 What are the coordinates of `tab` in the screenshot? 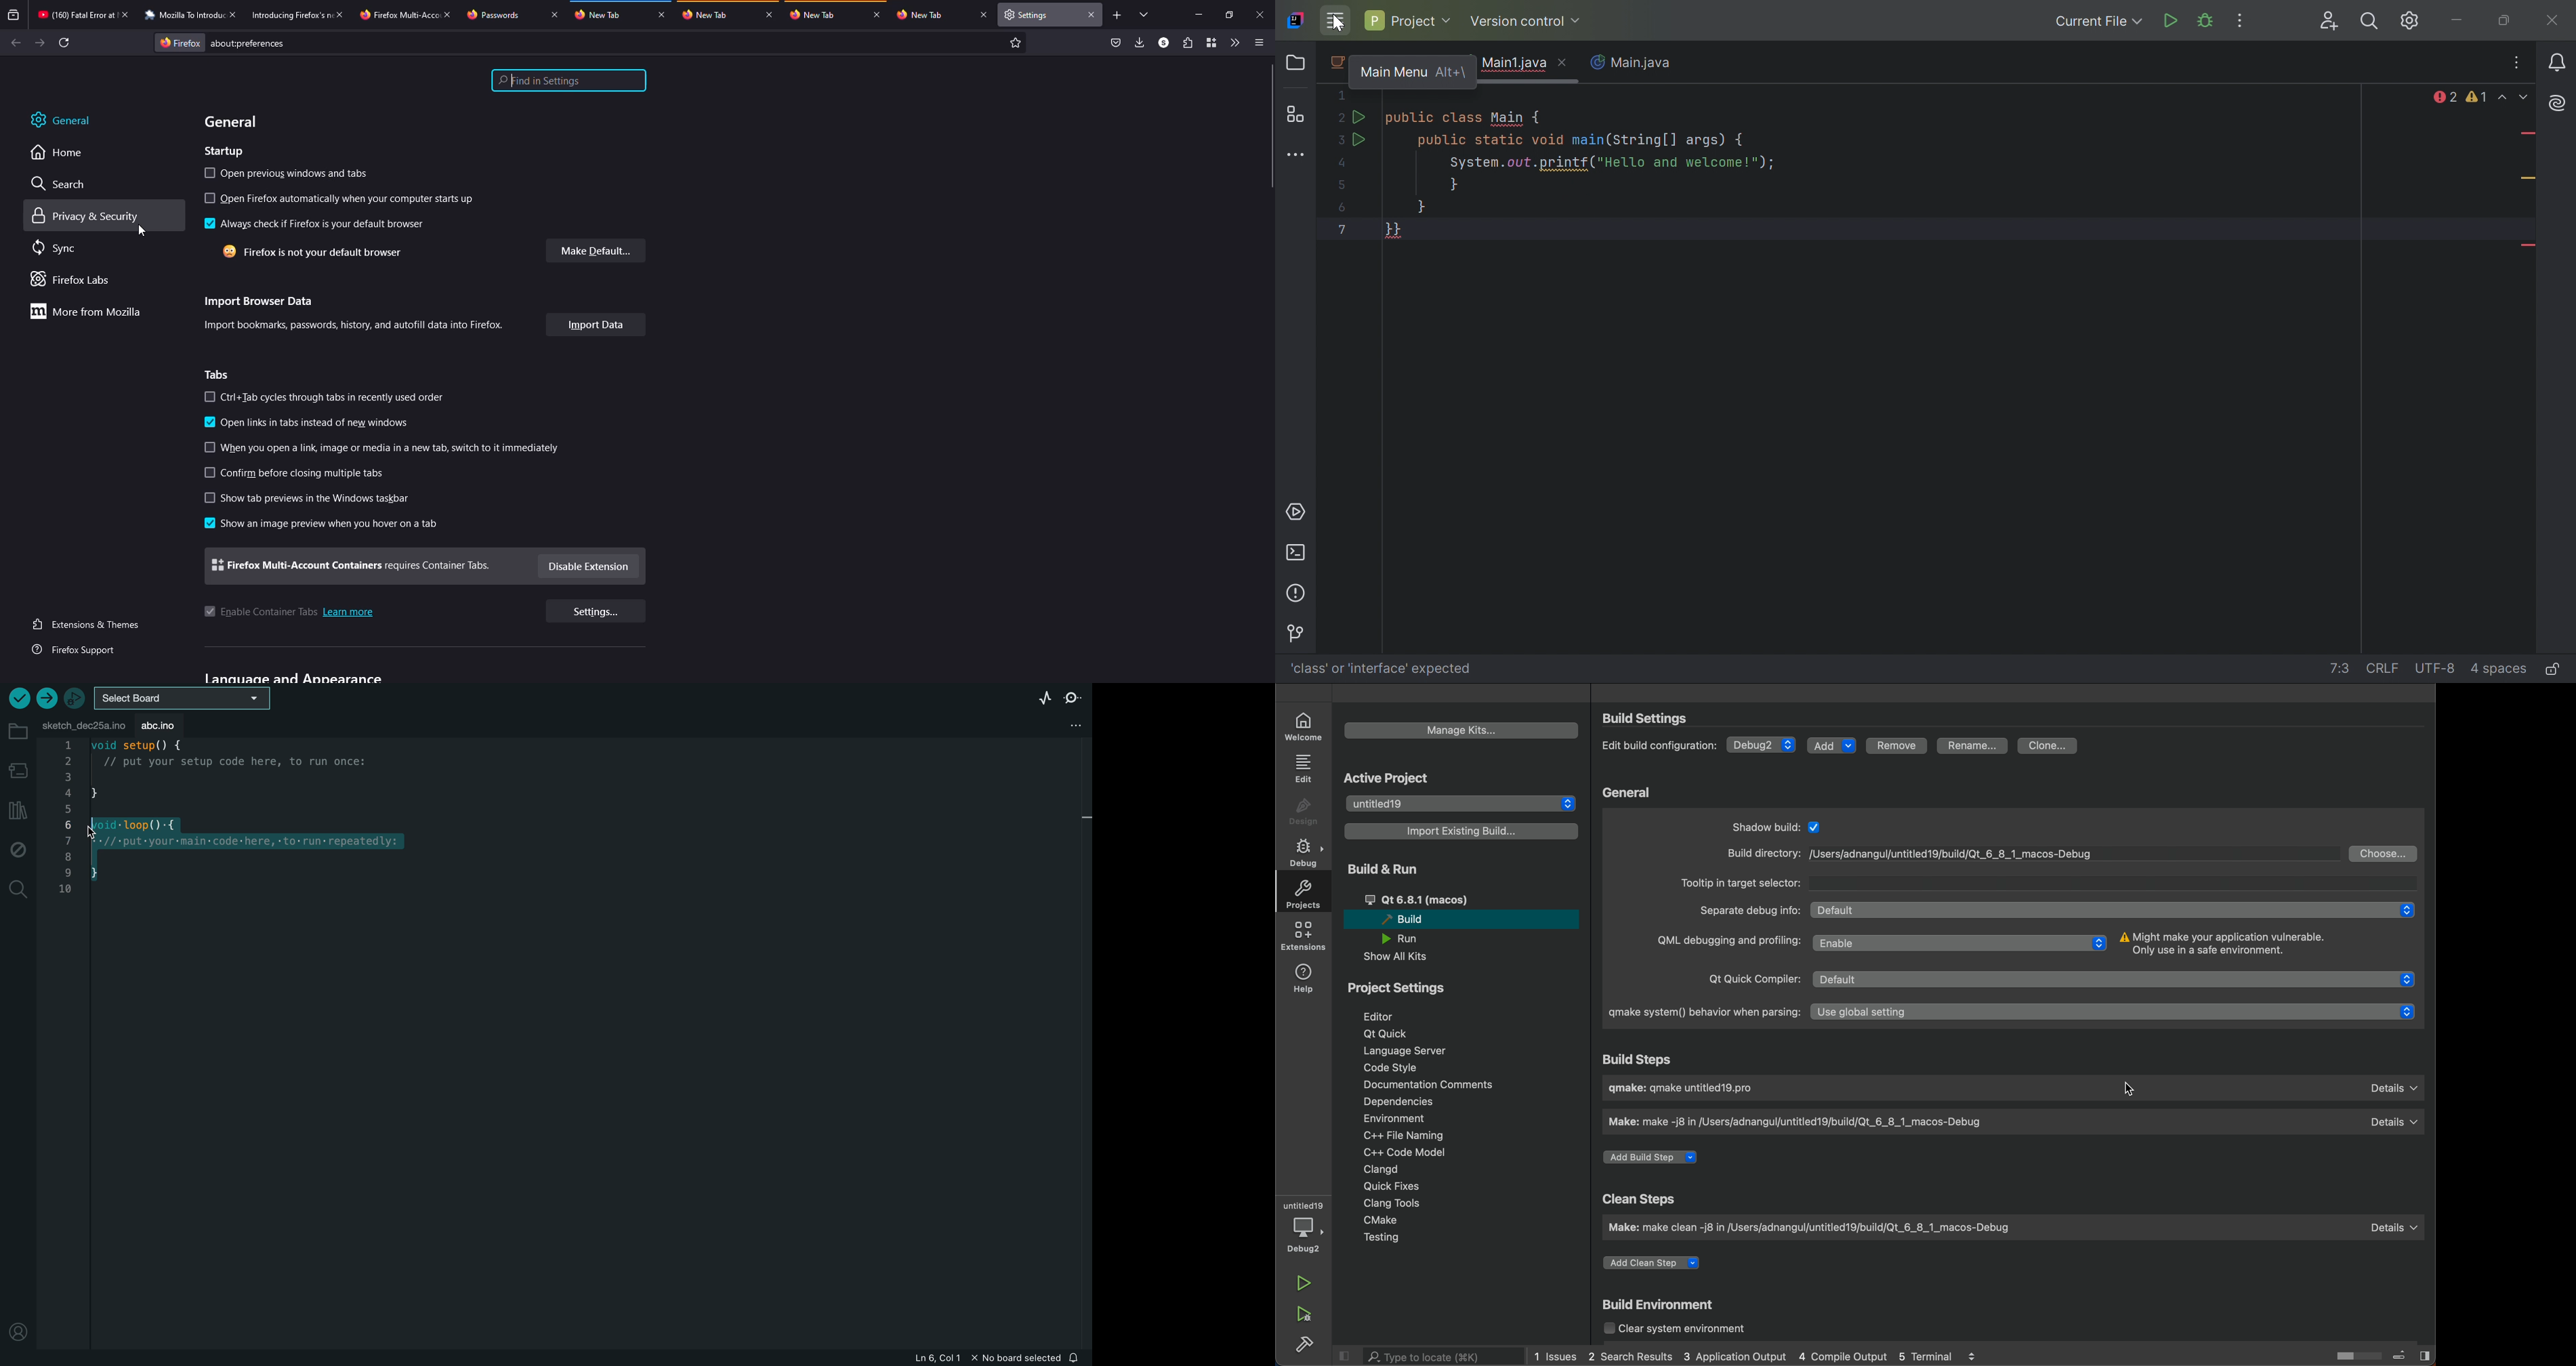 It's located at (399, 15).